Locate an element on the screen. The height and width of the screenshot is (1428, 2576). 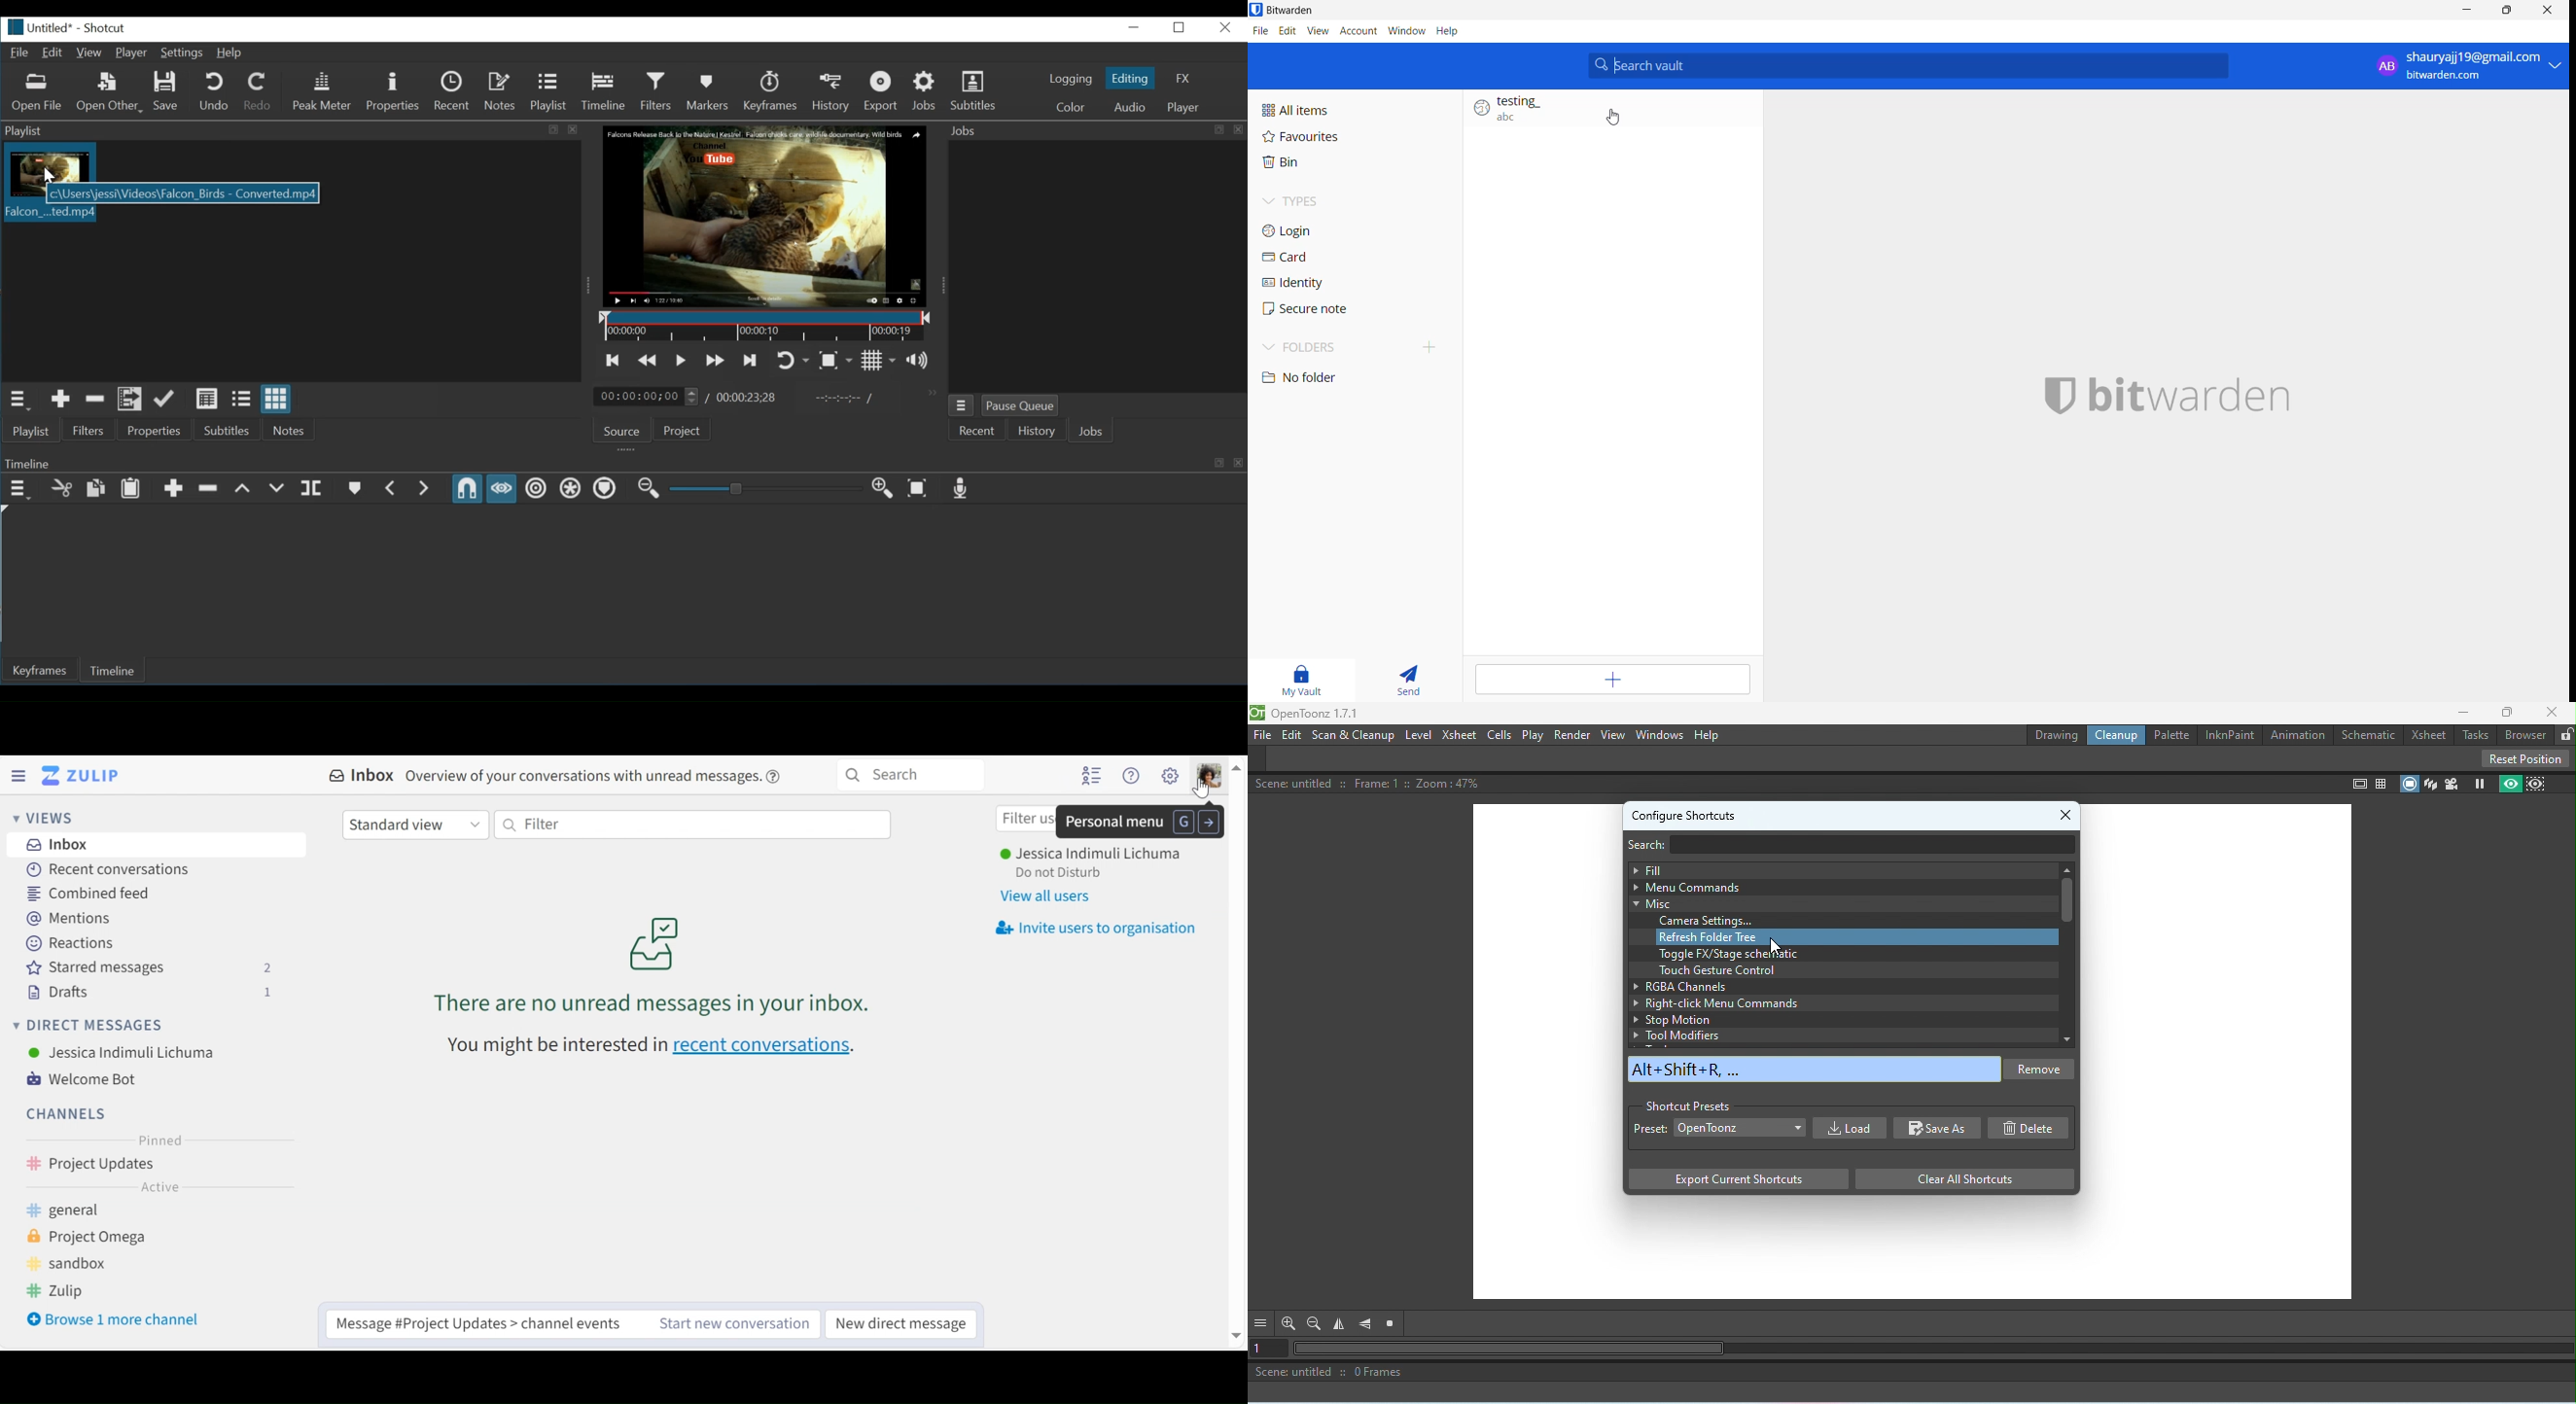
Filter is located at coordinates (692, 825).